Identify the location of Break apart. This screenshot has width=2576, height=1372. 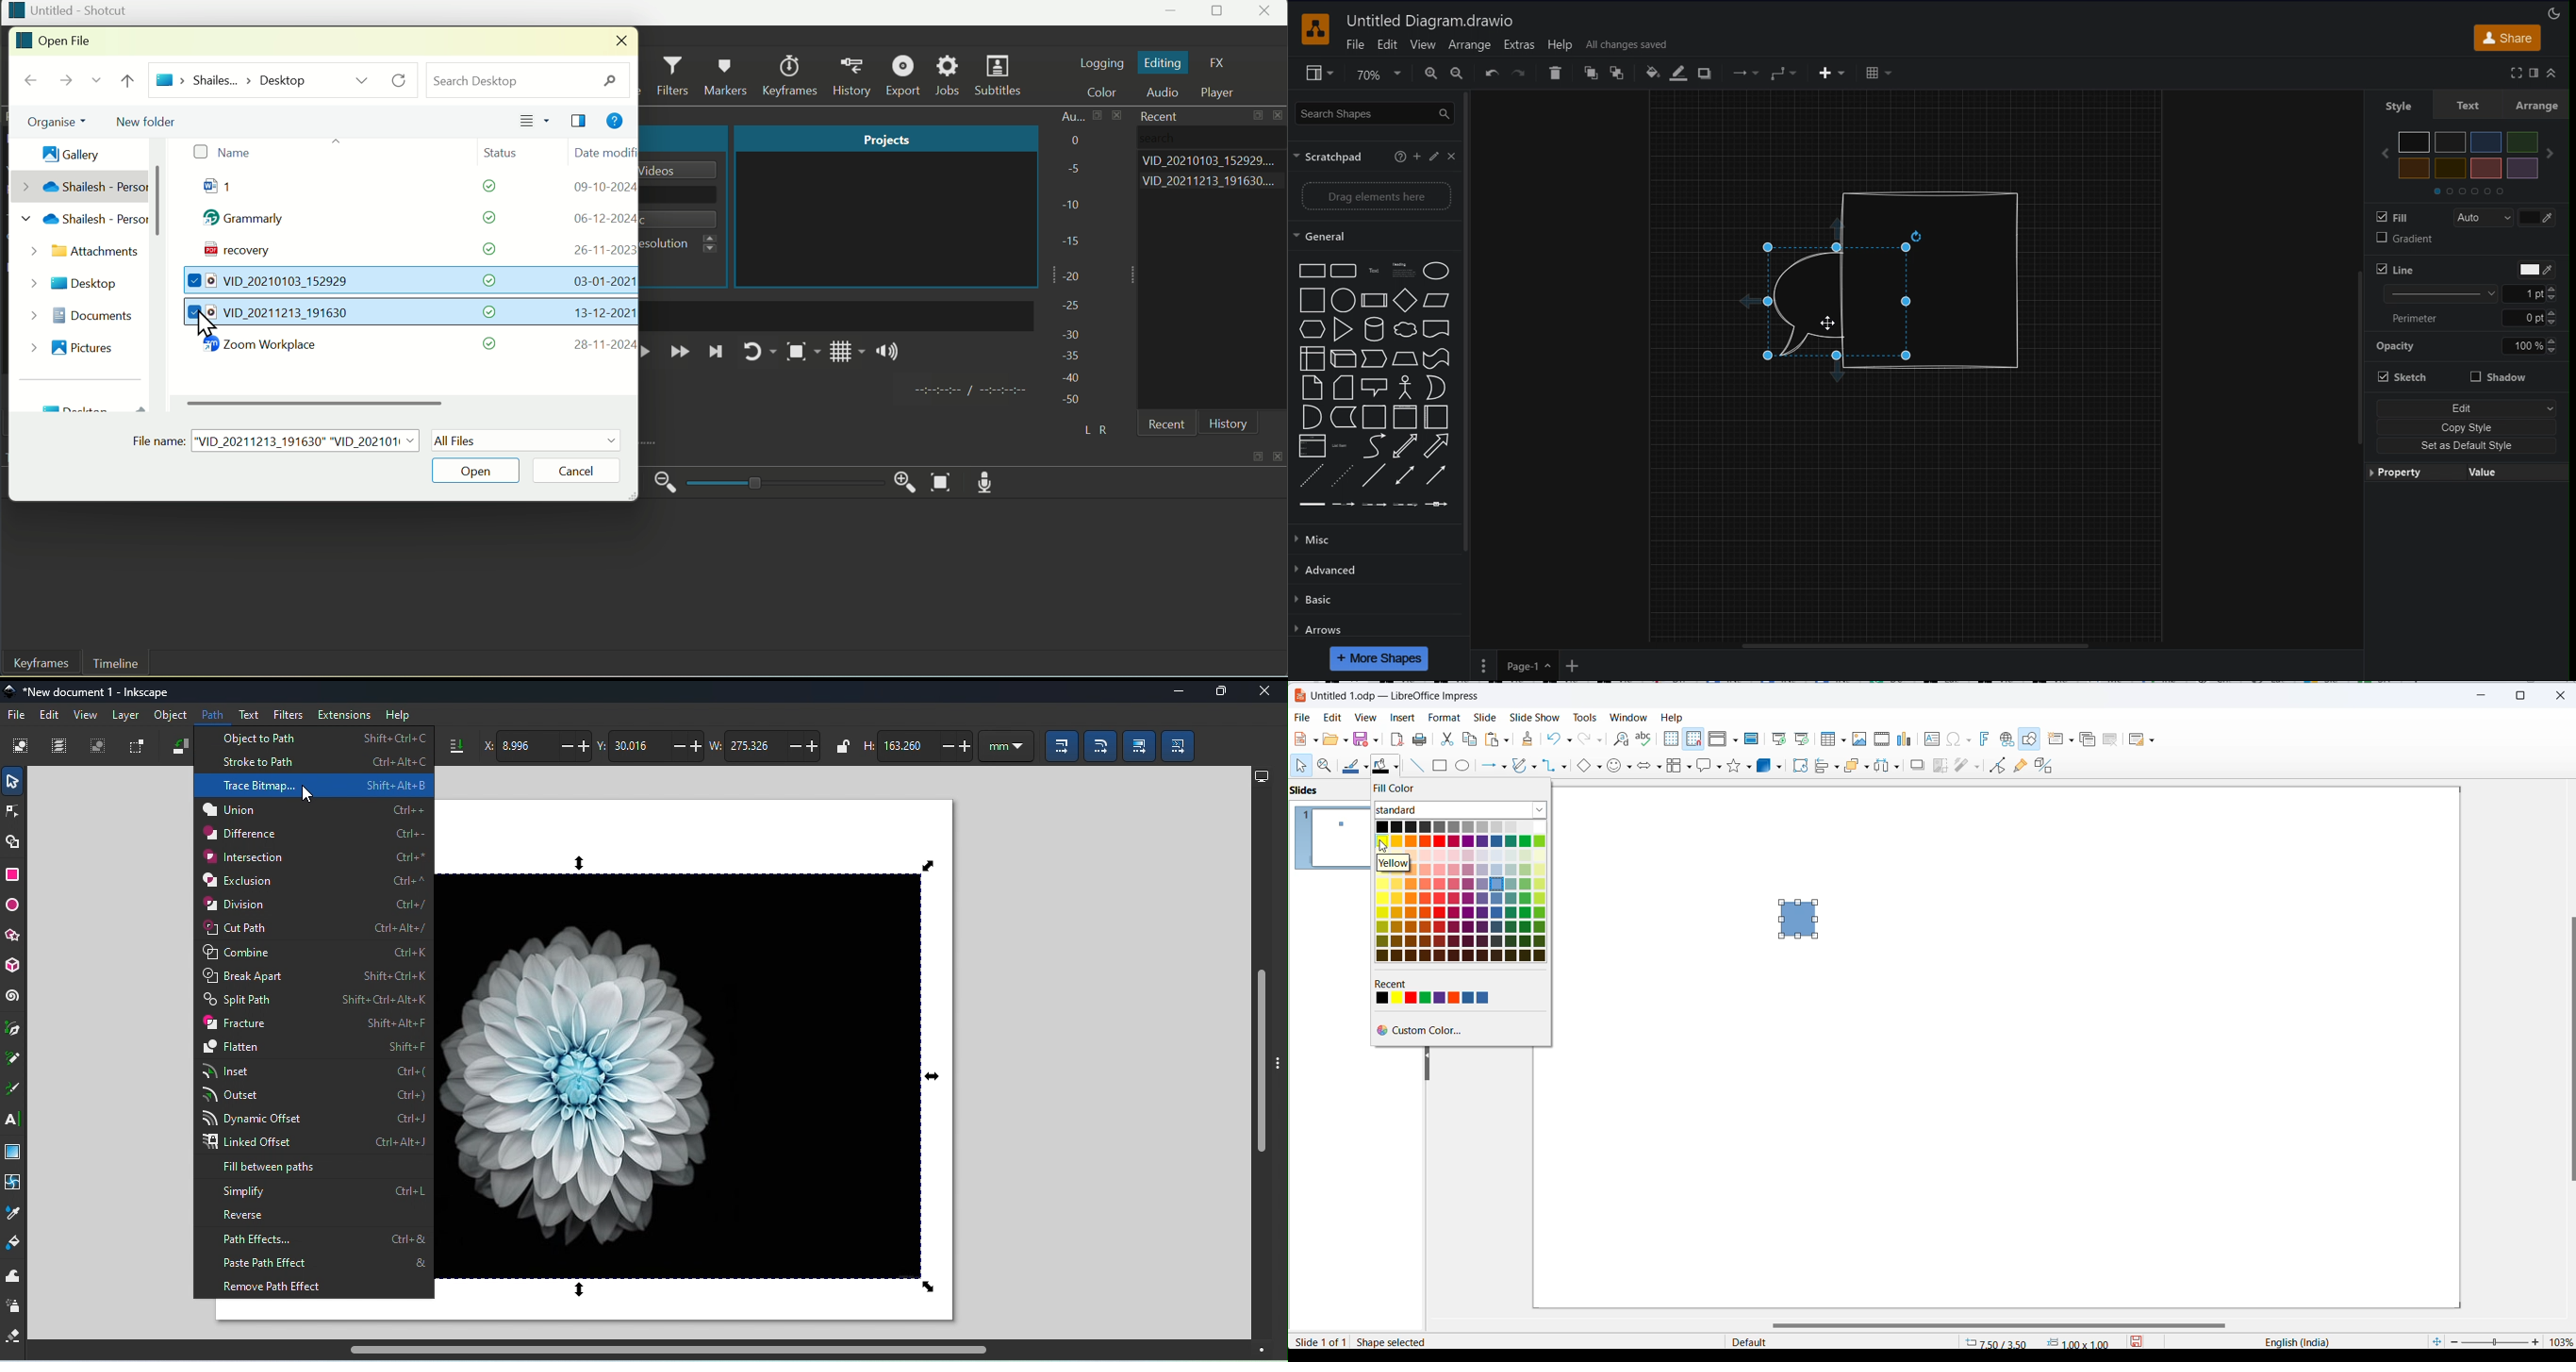
(316, 976).